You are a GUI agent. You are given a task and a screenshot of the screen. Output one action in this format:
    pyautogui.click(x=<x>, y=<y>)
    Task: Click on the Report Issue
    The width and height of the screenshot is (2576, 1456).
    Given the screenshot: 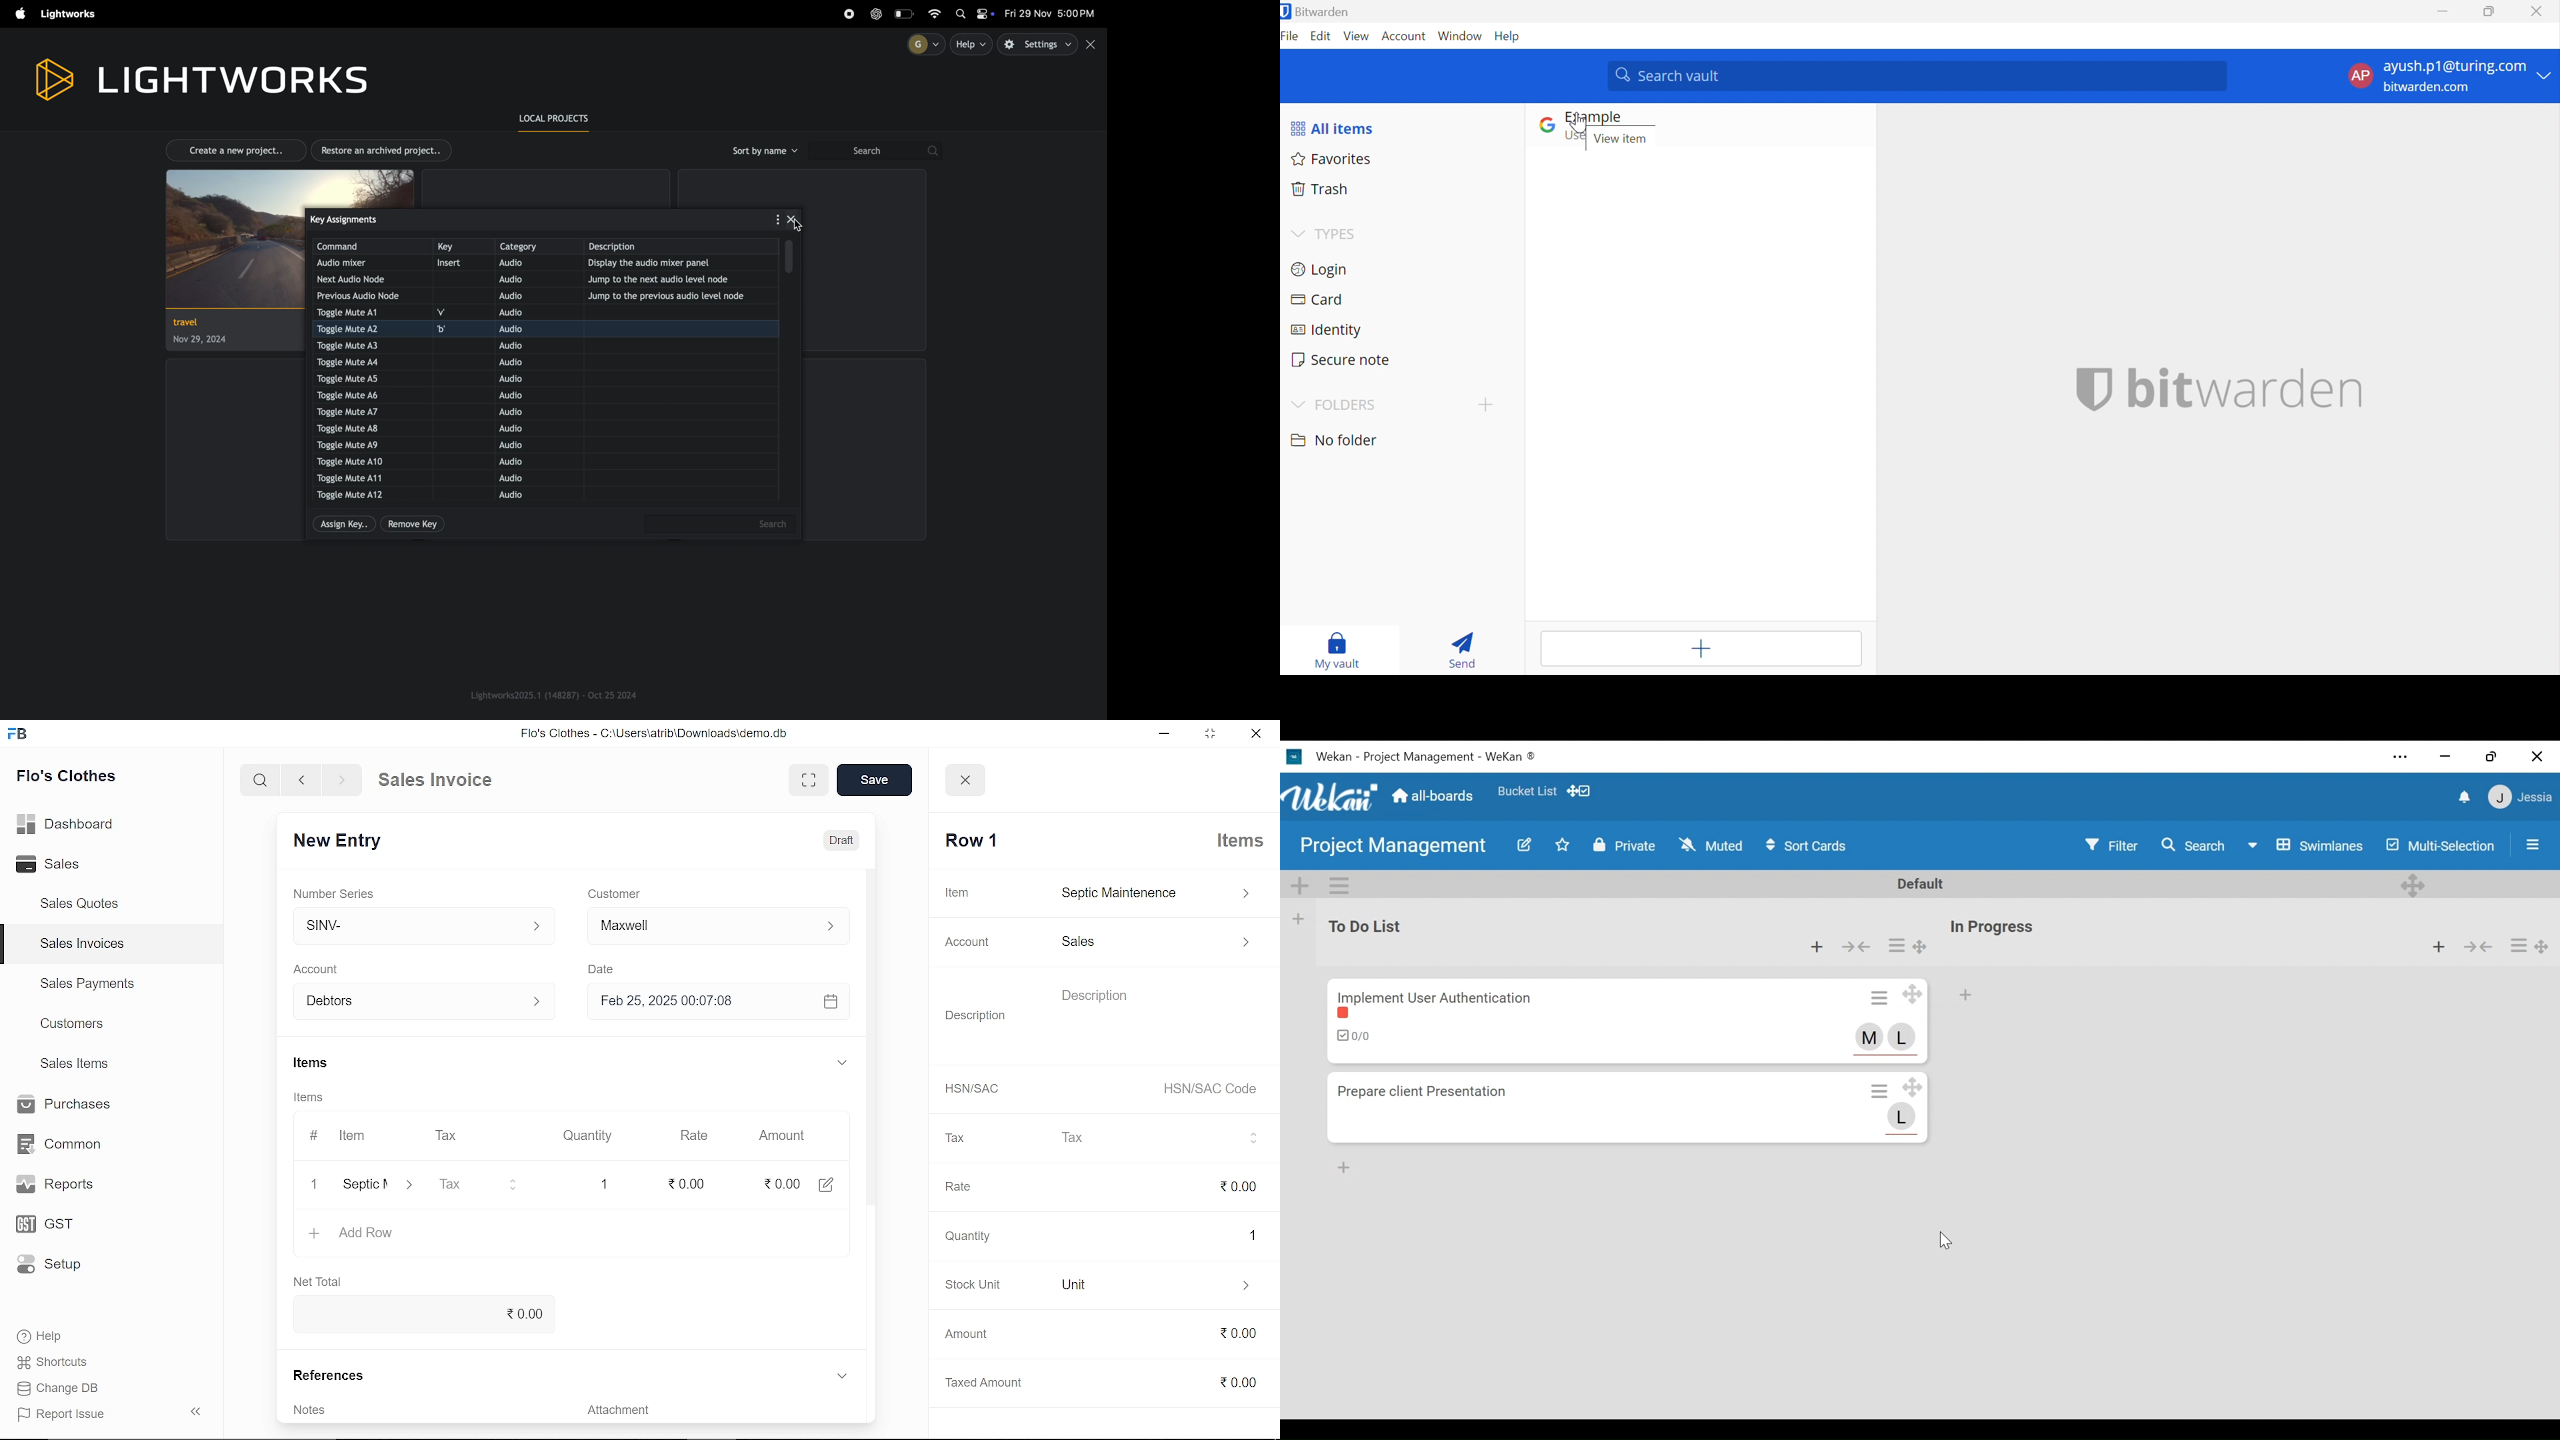 What is the action you would take?
    pyautogui.click(x=61, y=1413)
    